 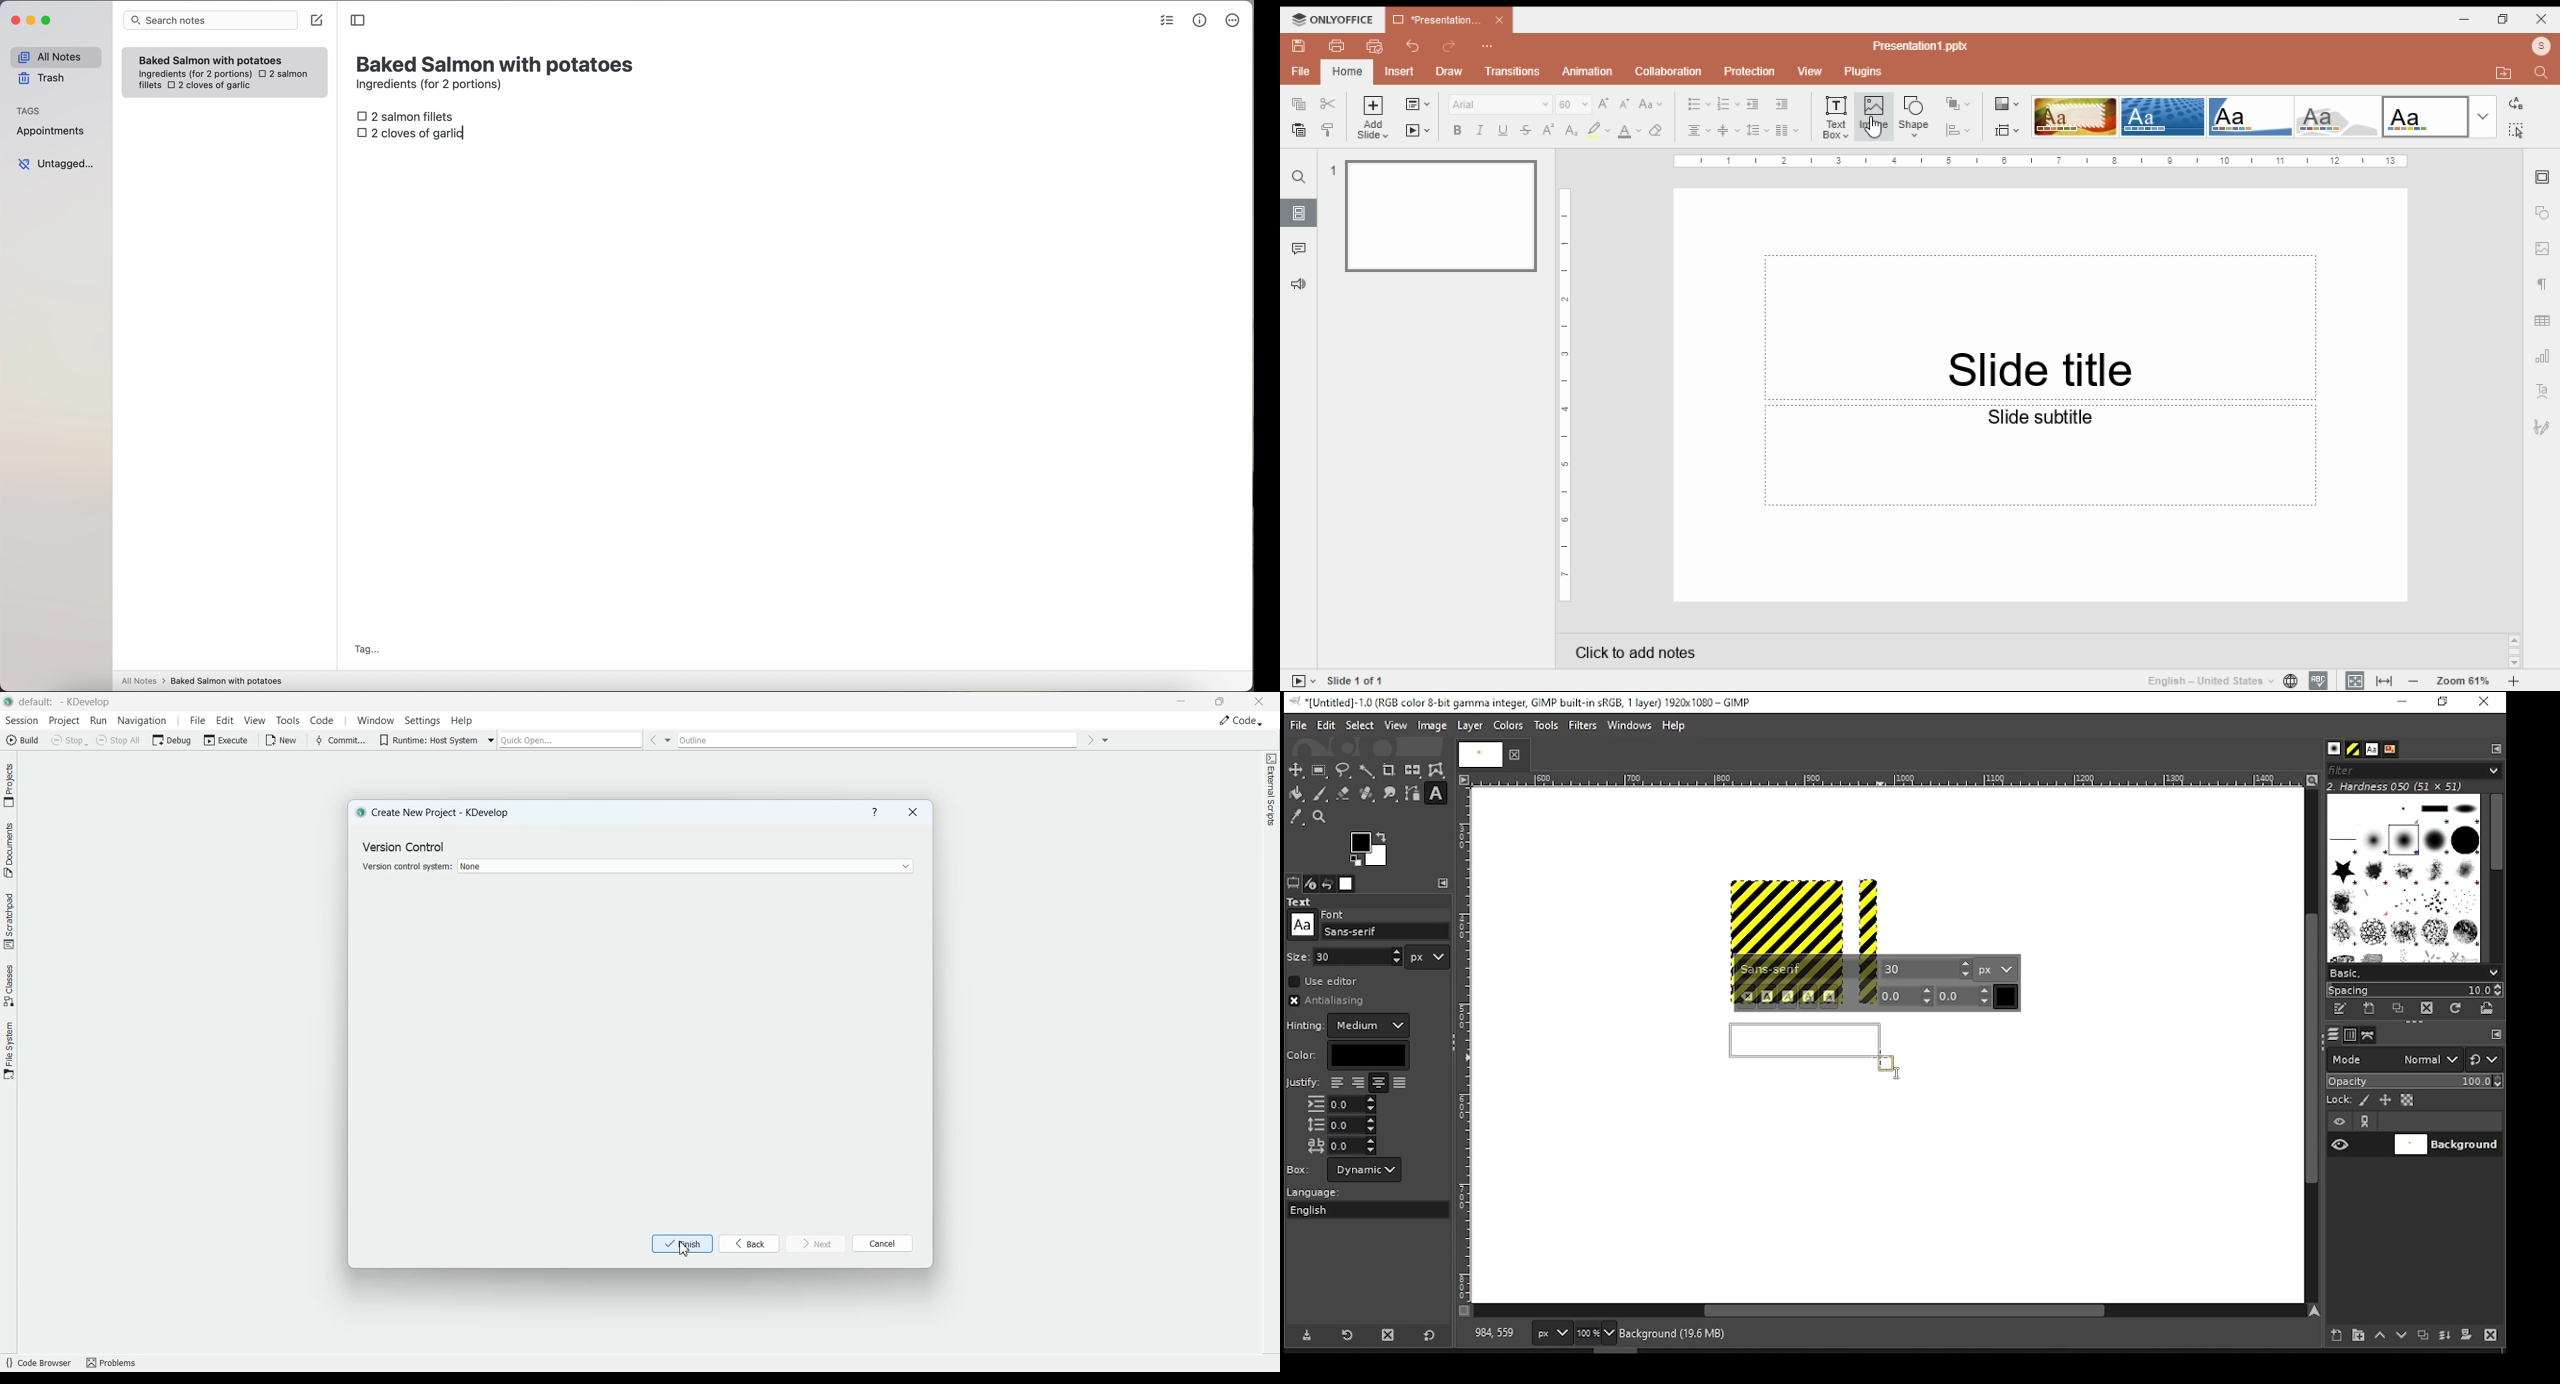 I want to click on minimize, so click(x=2465, y=20).